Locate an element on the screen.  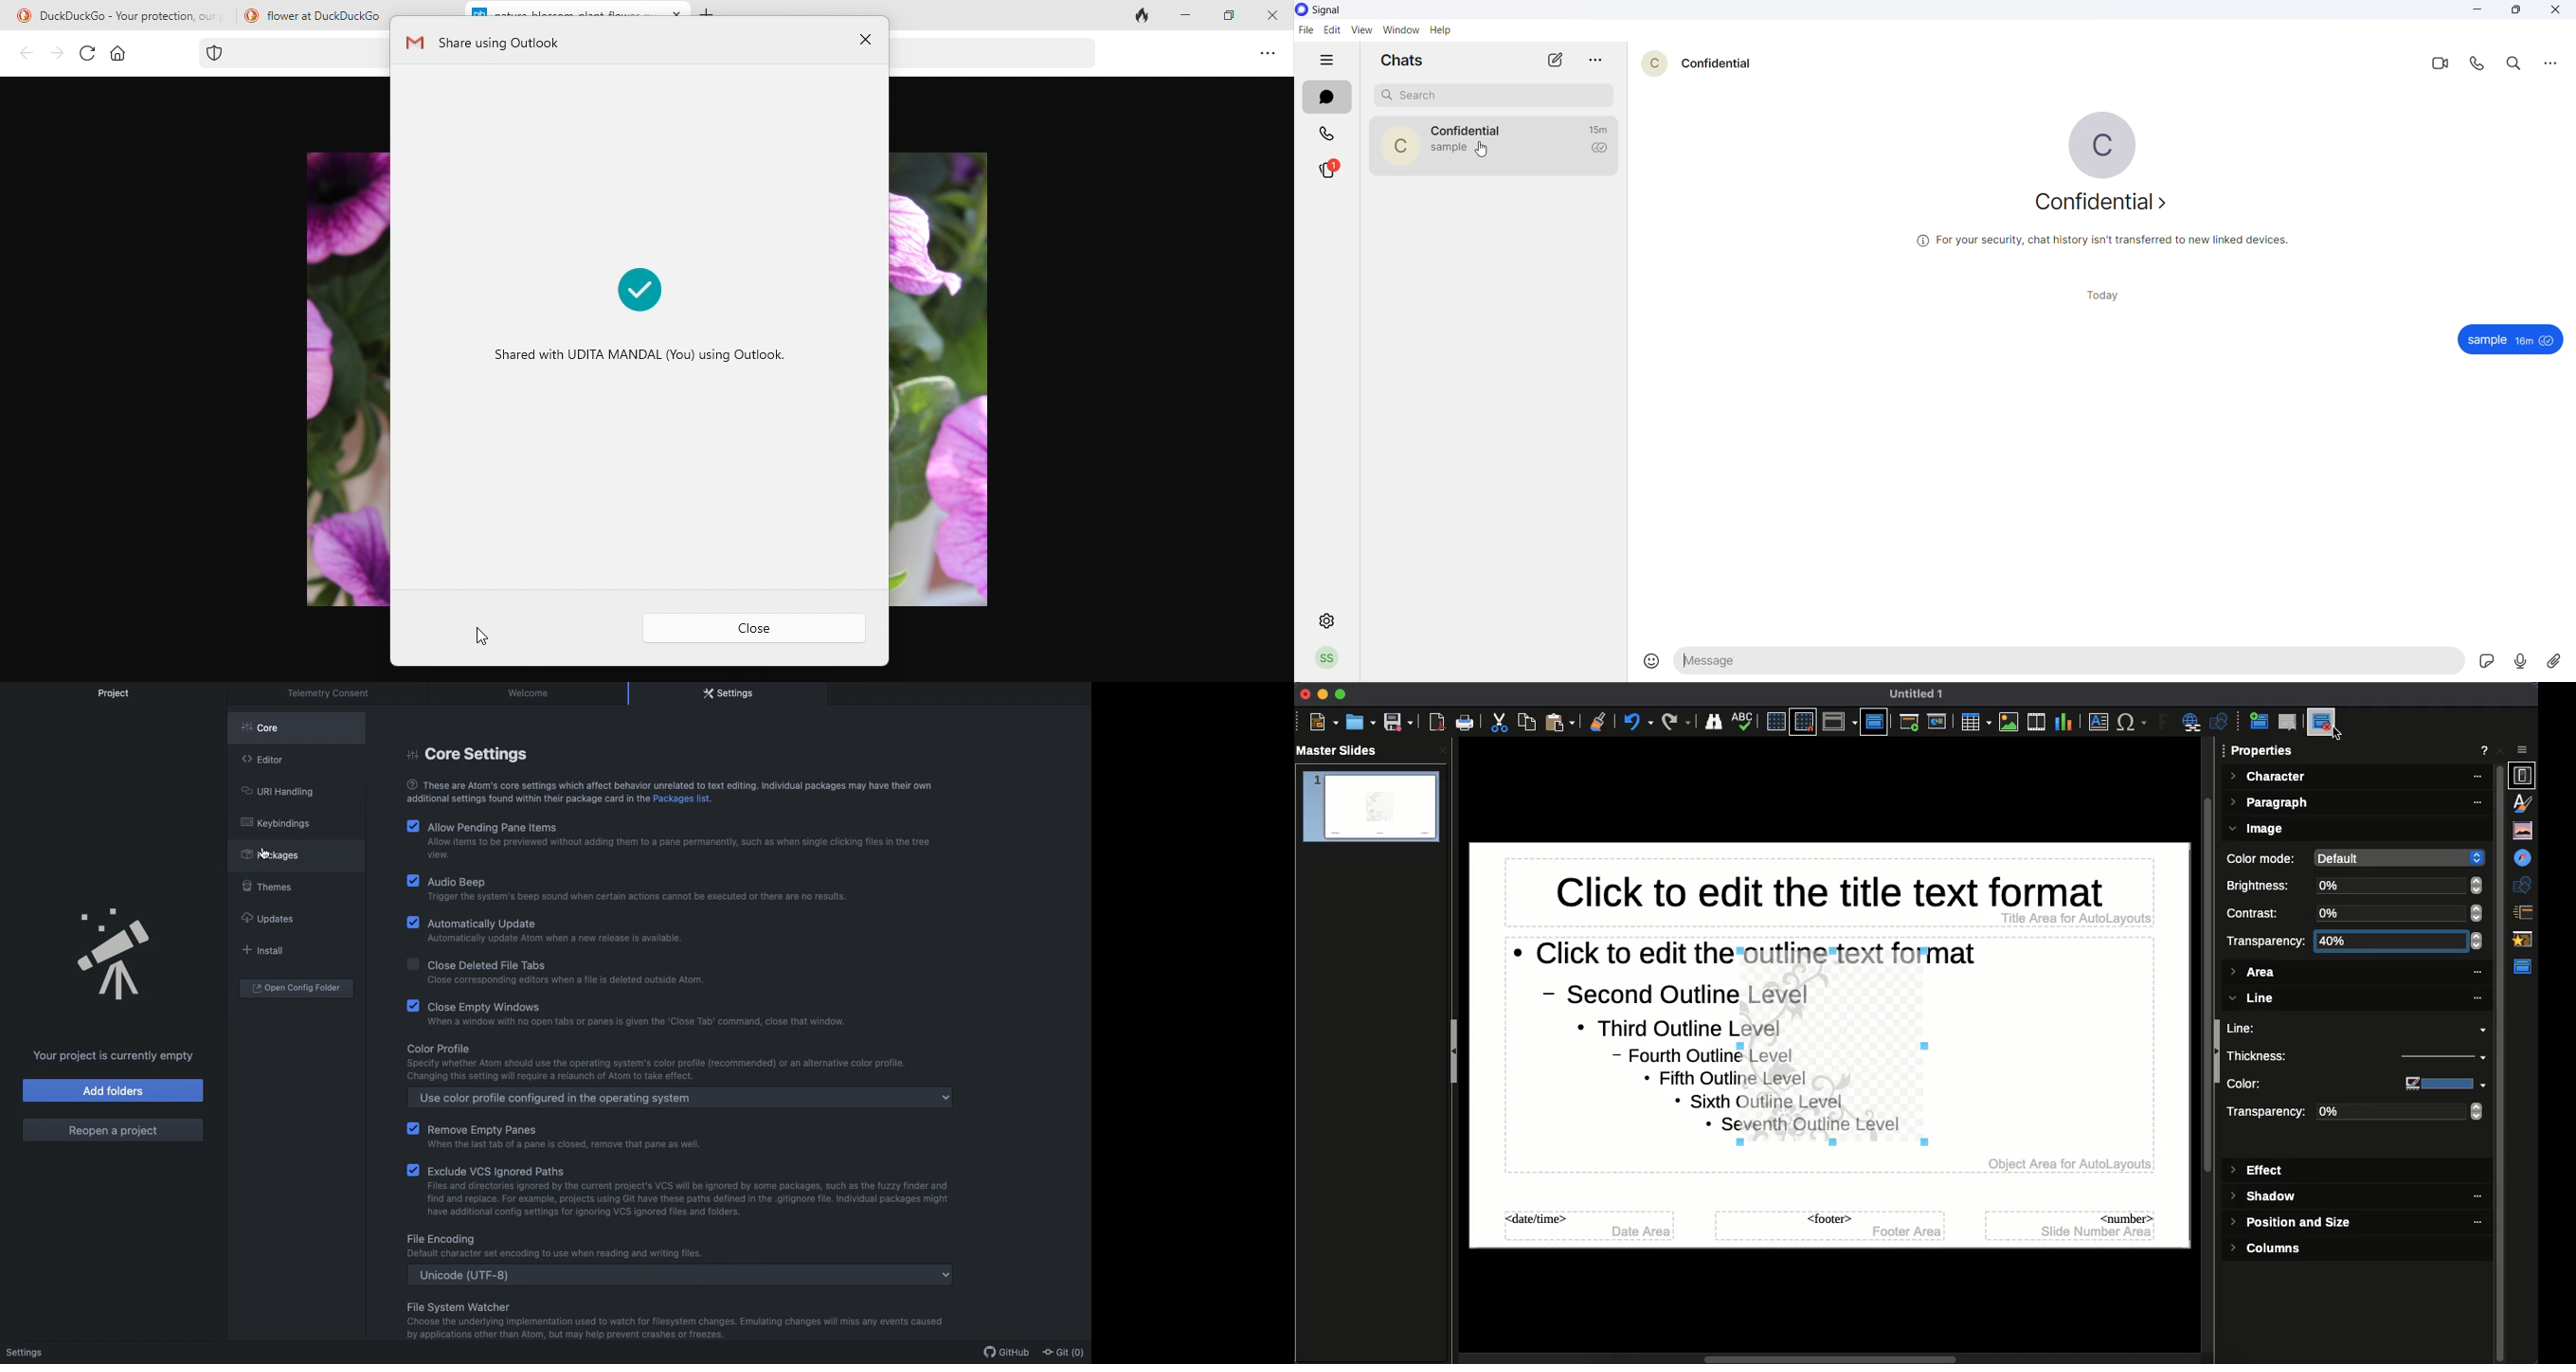
Shared with UDITA MANDAL (You) using Outlook. is located at coordinates (641, 361).